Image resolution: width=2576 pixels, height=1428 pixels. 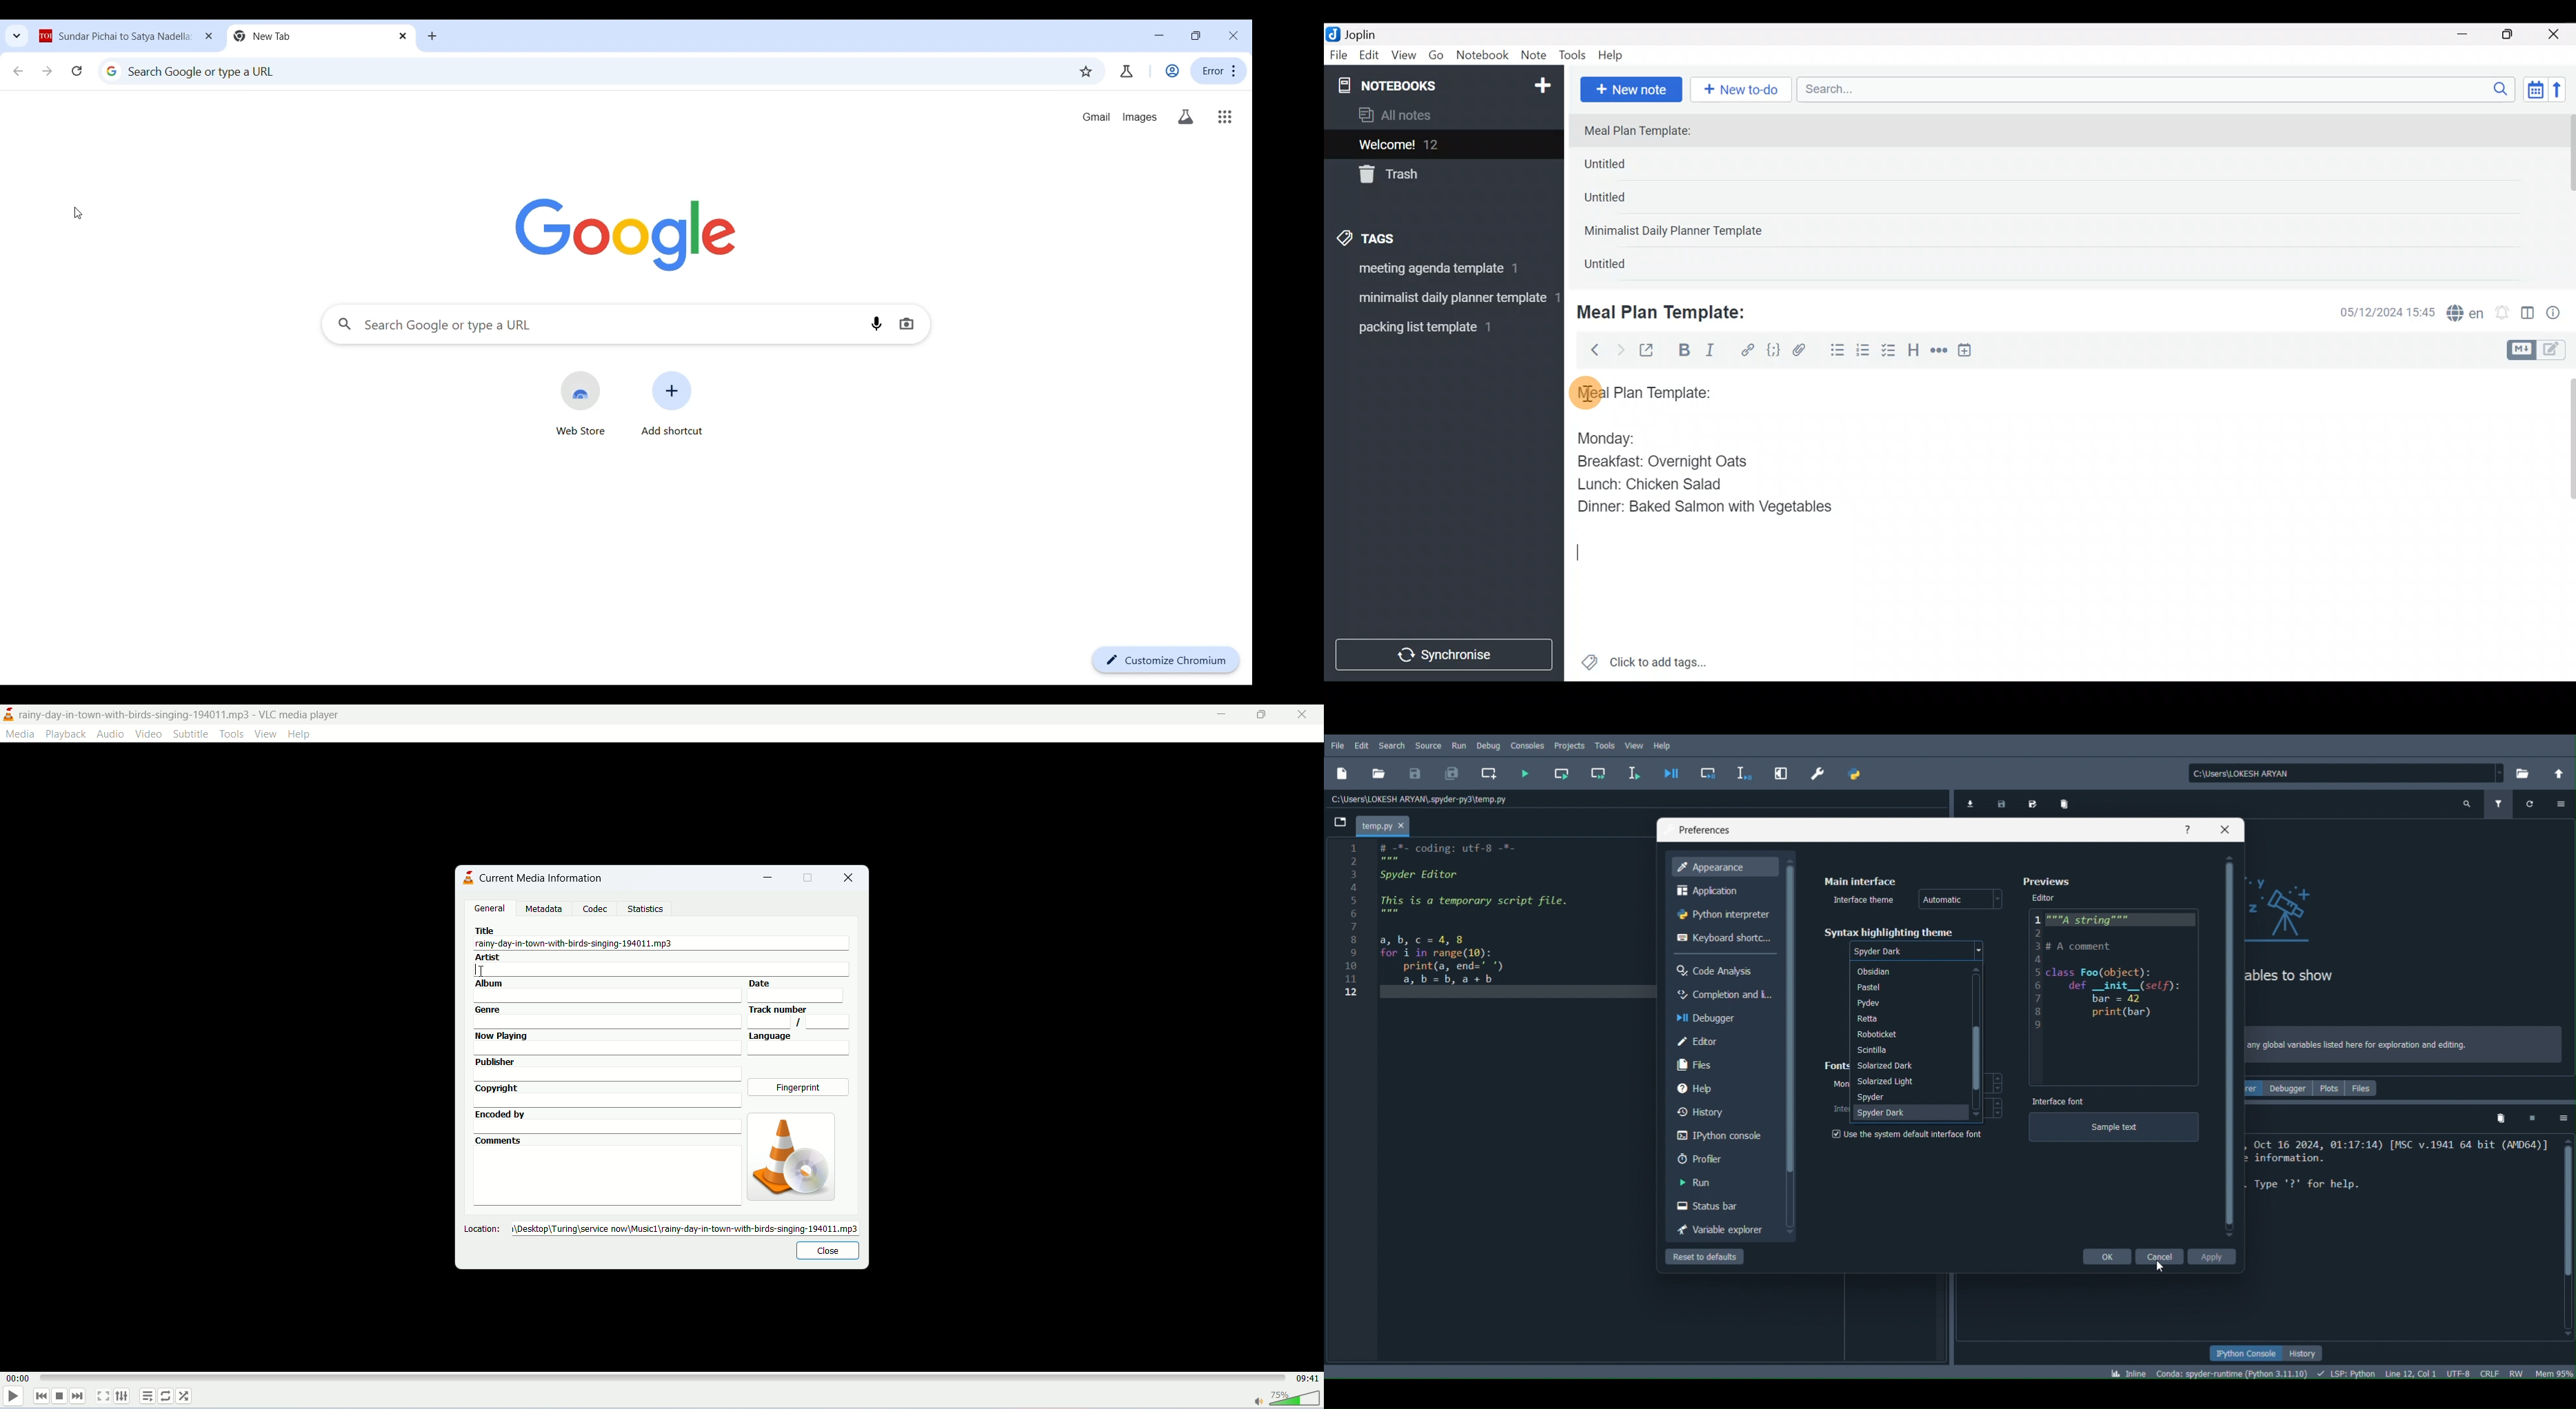 What do you see at coordinates (2350, 1372) in the screenshot?
I see `Completions, linting , code folding and symbols` at bounding box center [2350, 1372].